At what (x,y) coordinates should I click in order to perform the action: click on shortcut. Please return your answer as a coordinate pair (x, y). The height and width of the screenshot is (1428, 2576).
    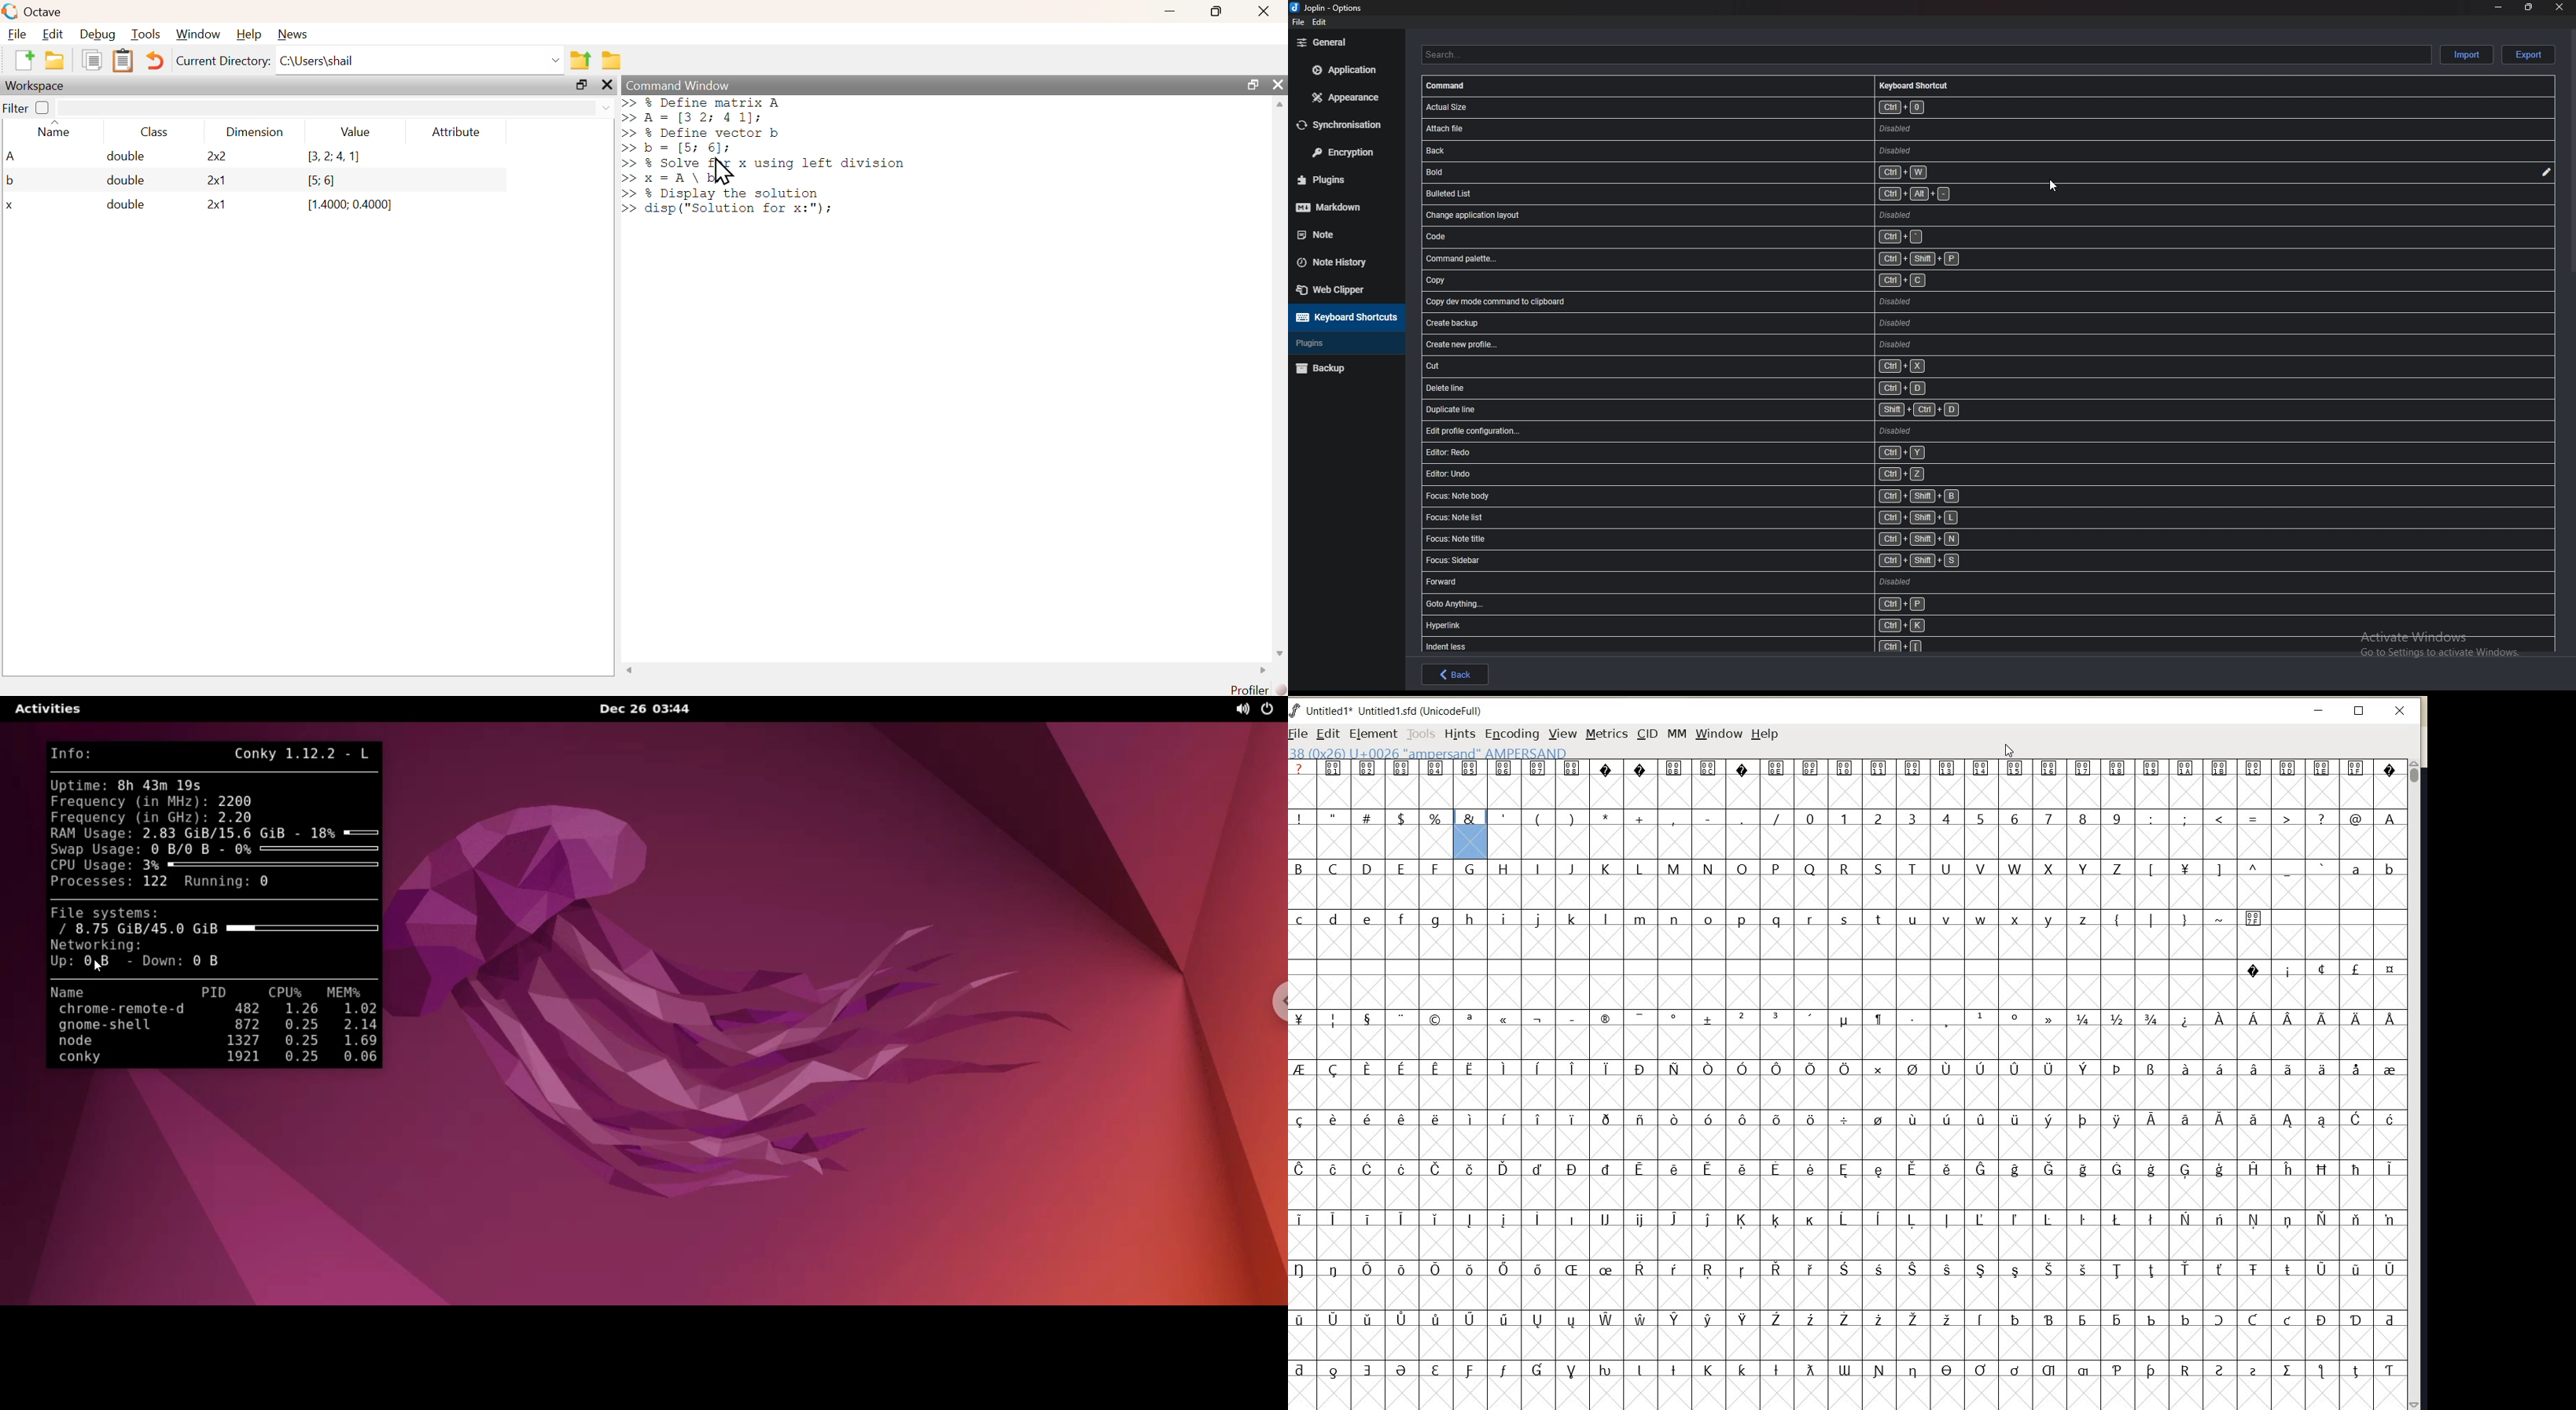
    Looking at the image, I should click on (1725, 628).